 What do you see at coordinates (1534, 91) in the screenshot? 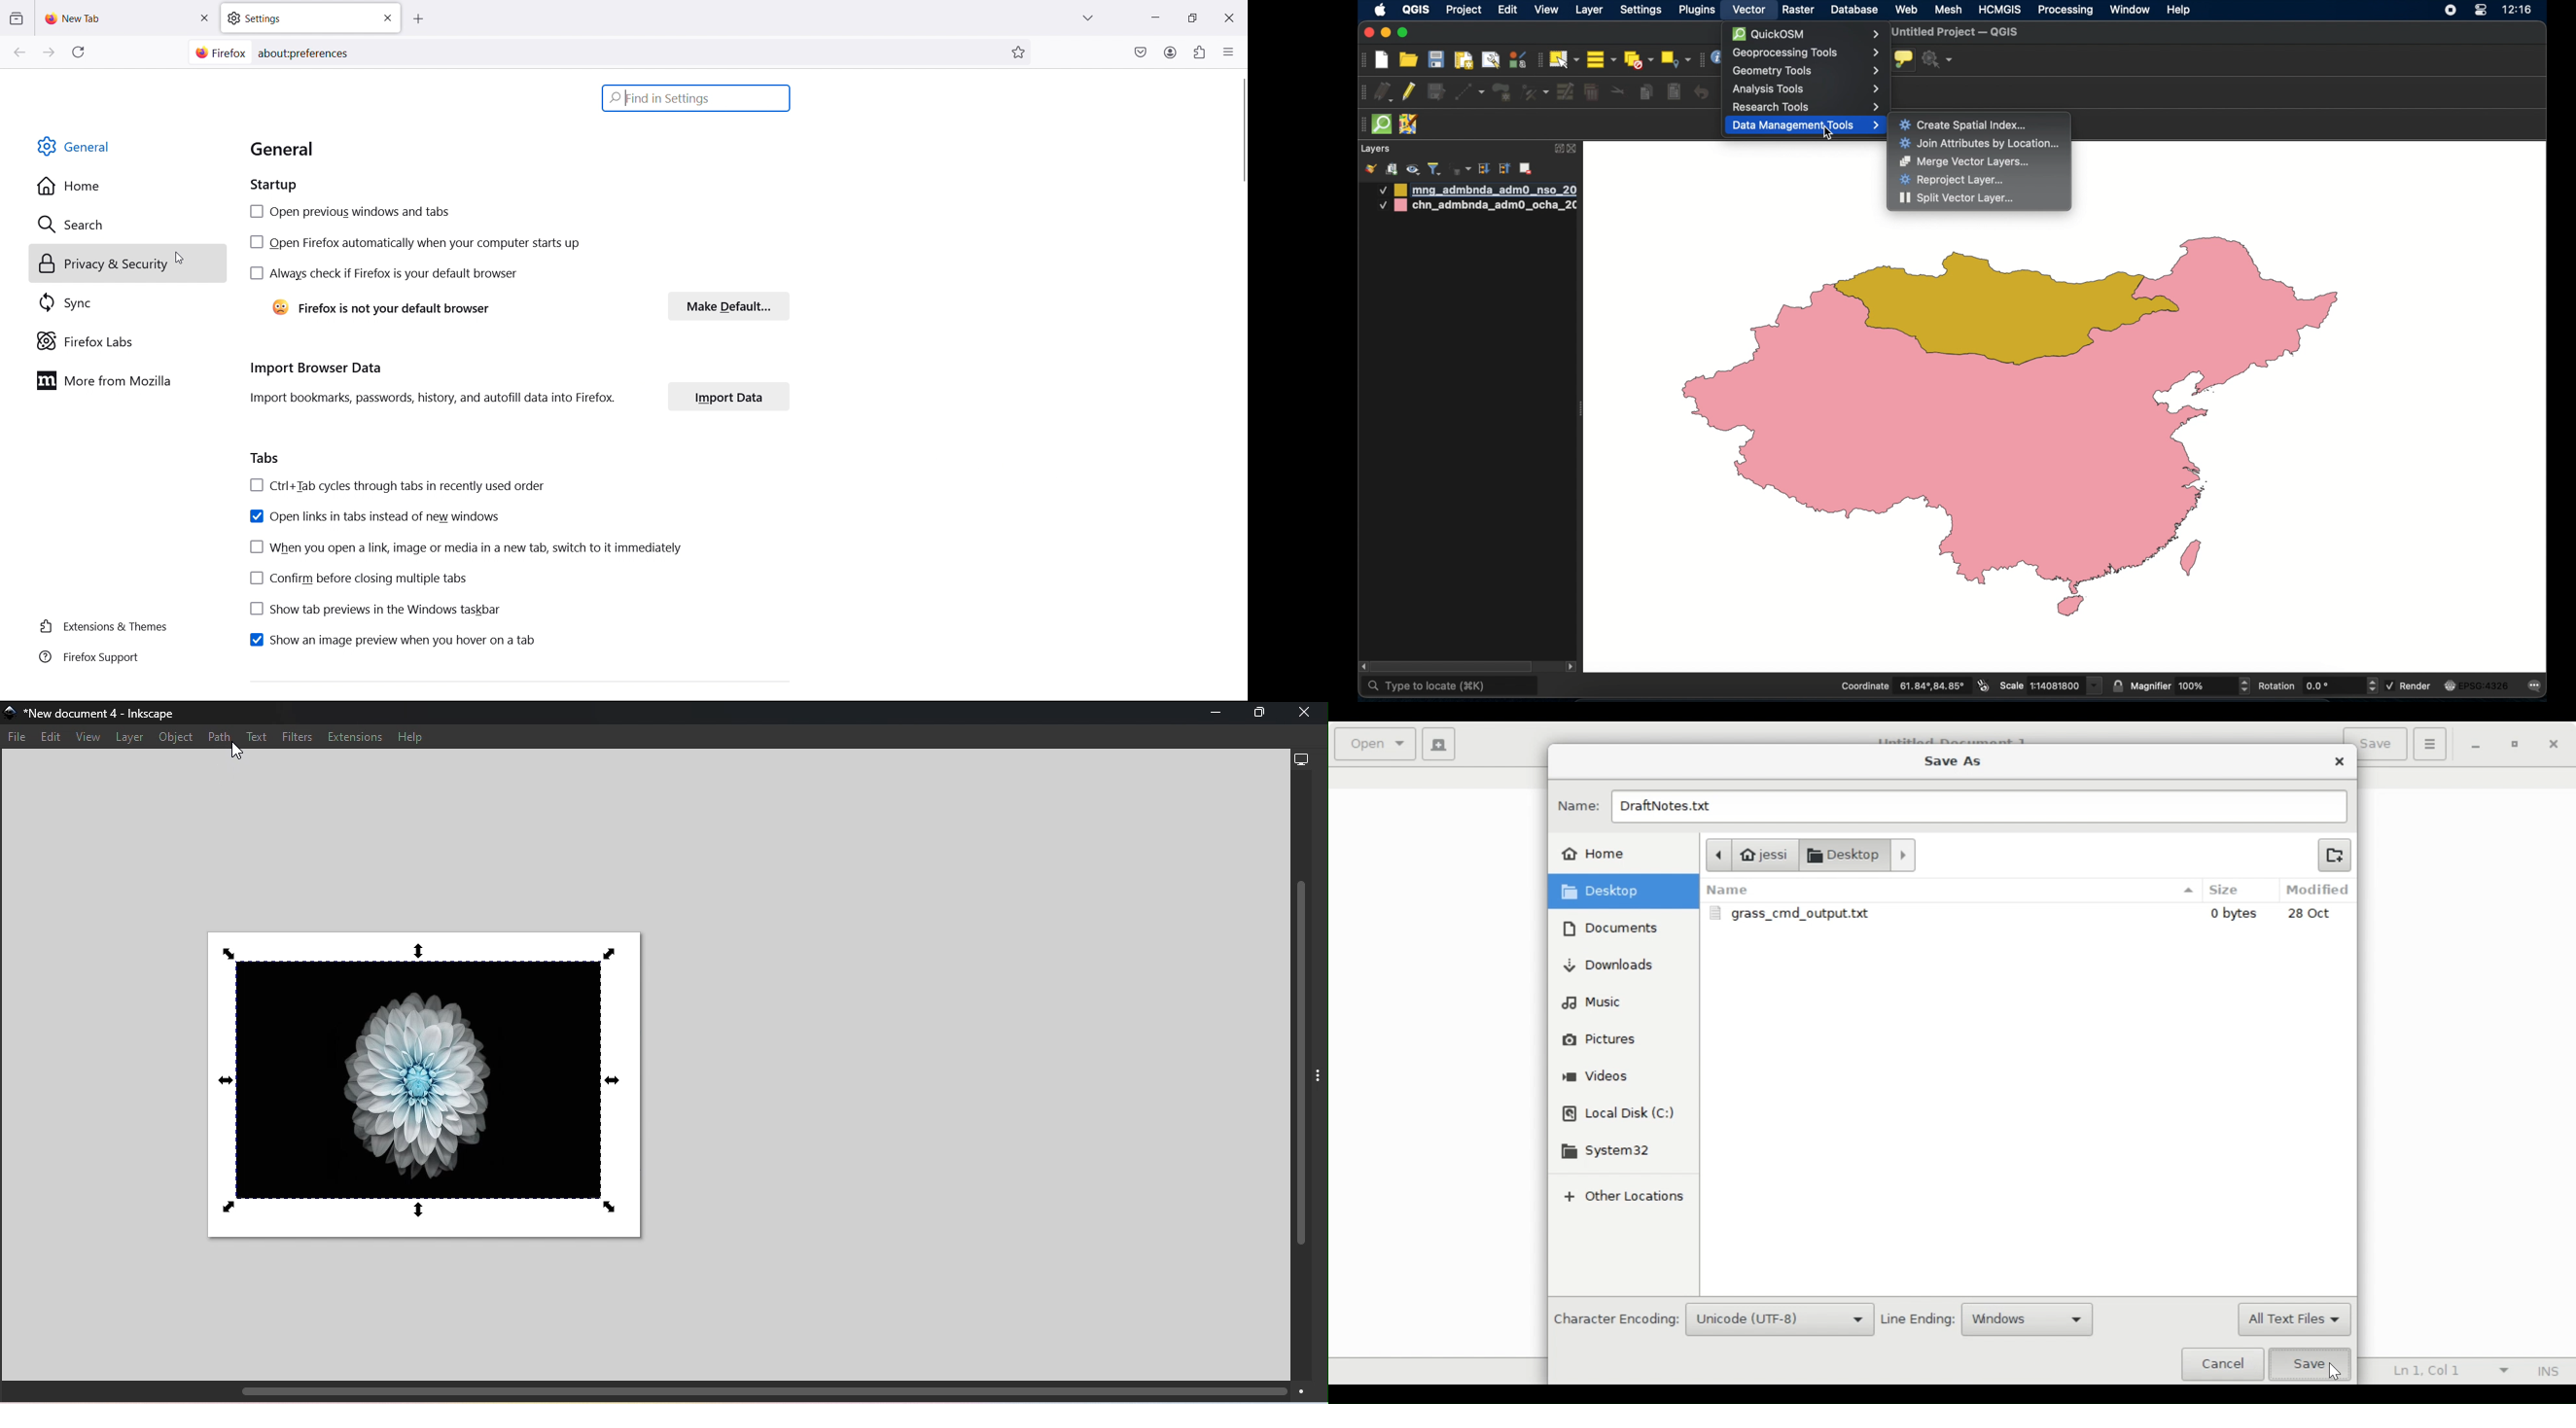
I see `vertex tool` at bounding box center [1534, 91].